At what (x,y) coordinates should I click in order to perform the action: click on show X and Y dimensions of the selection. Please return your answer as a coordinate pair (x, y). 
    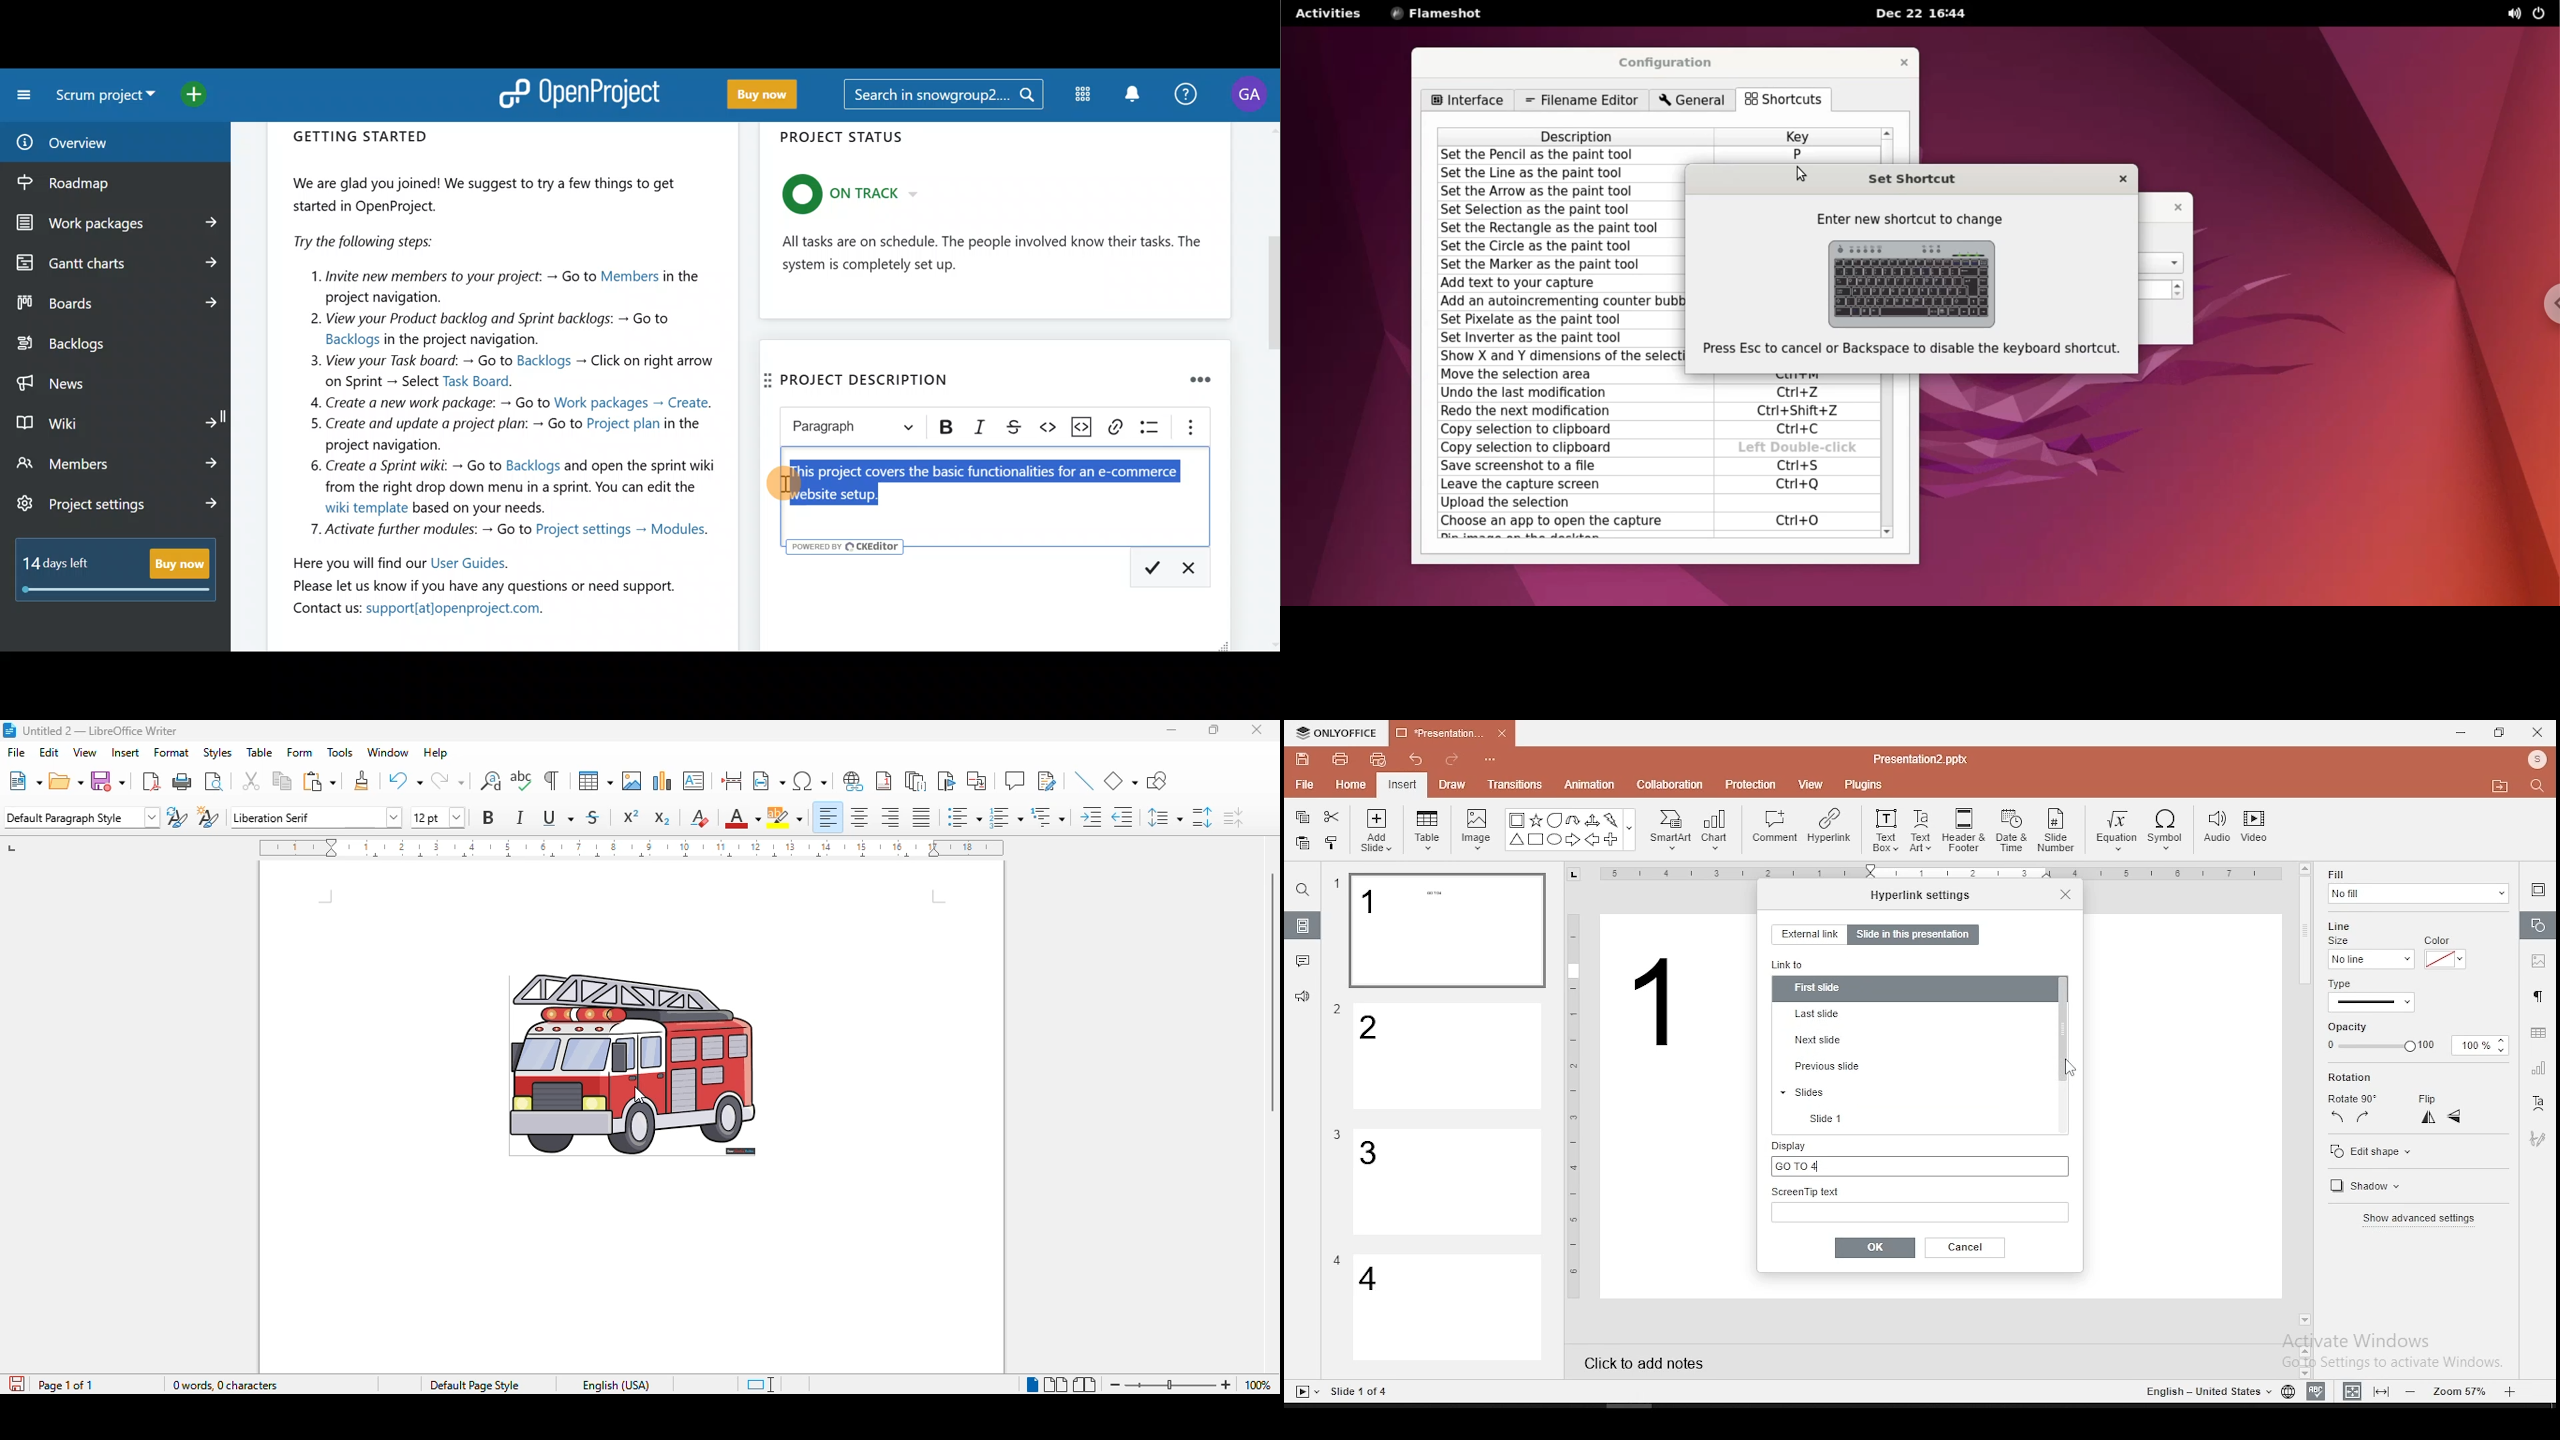
    Looking at the image, I should click on (1561, 357).